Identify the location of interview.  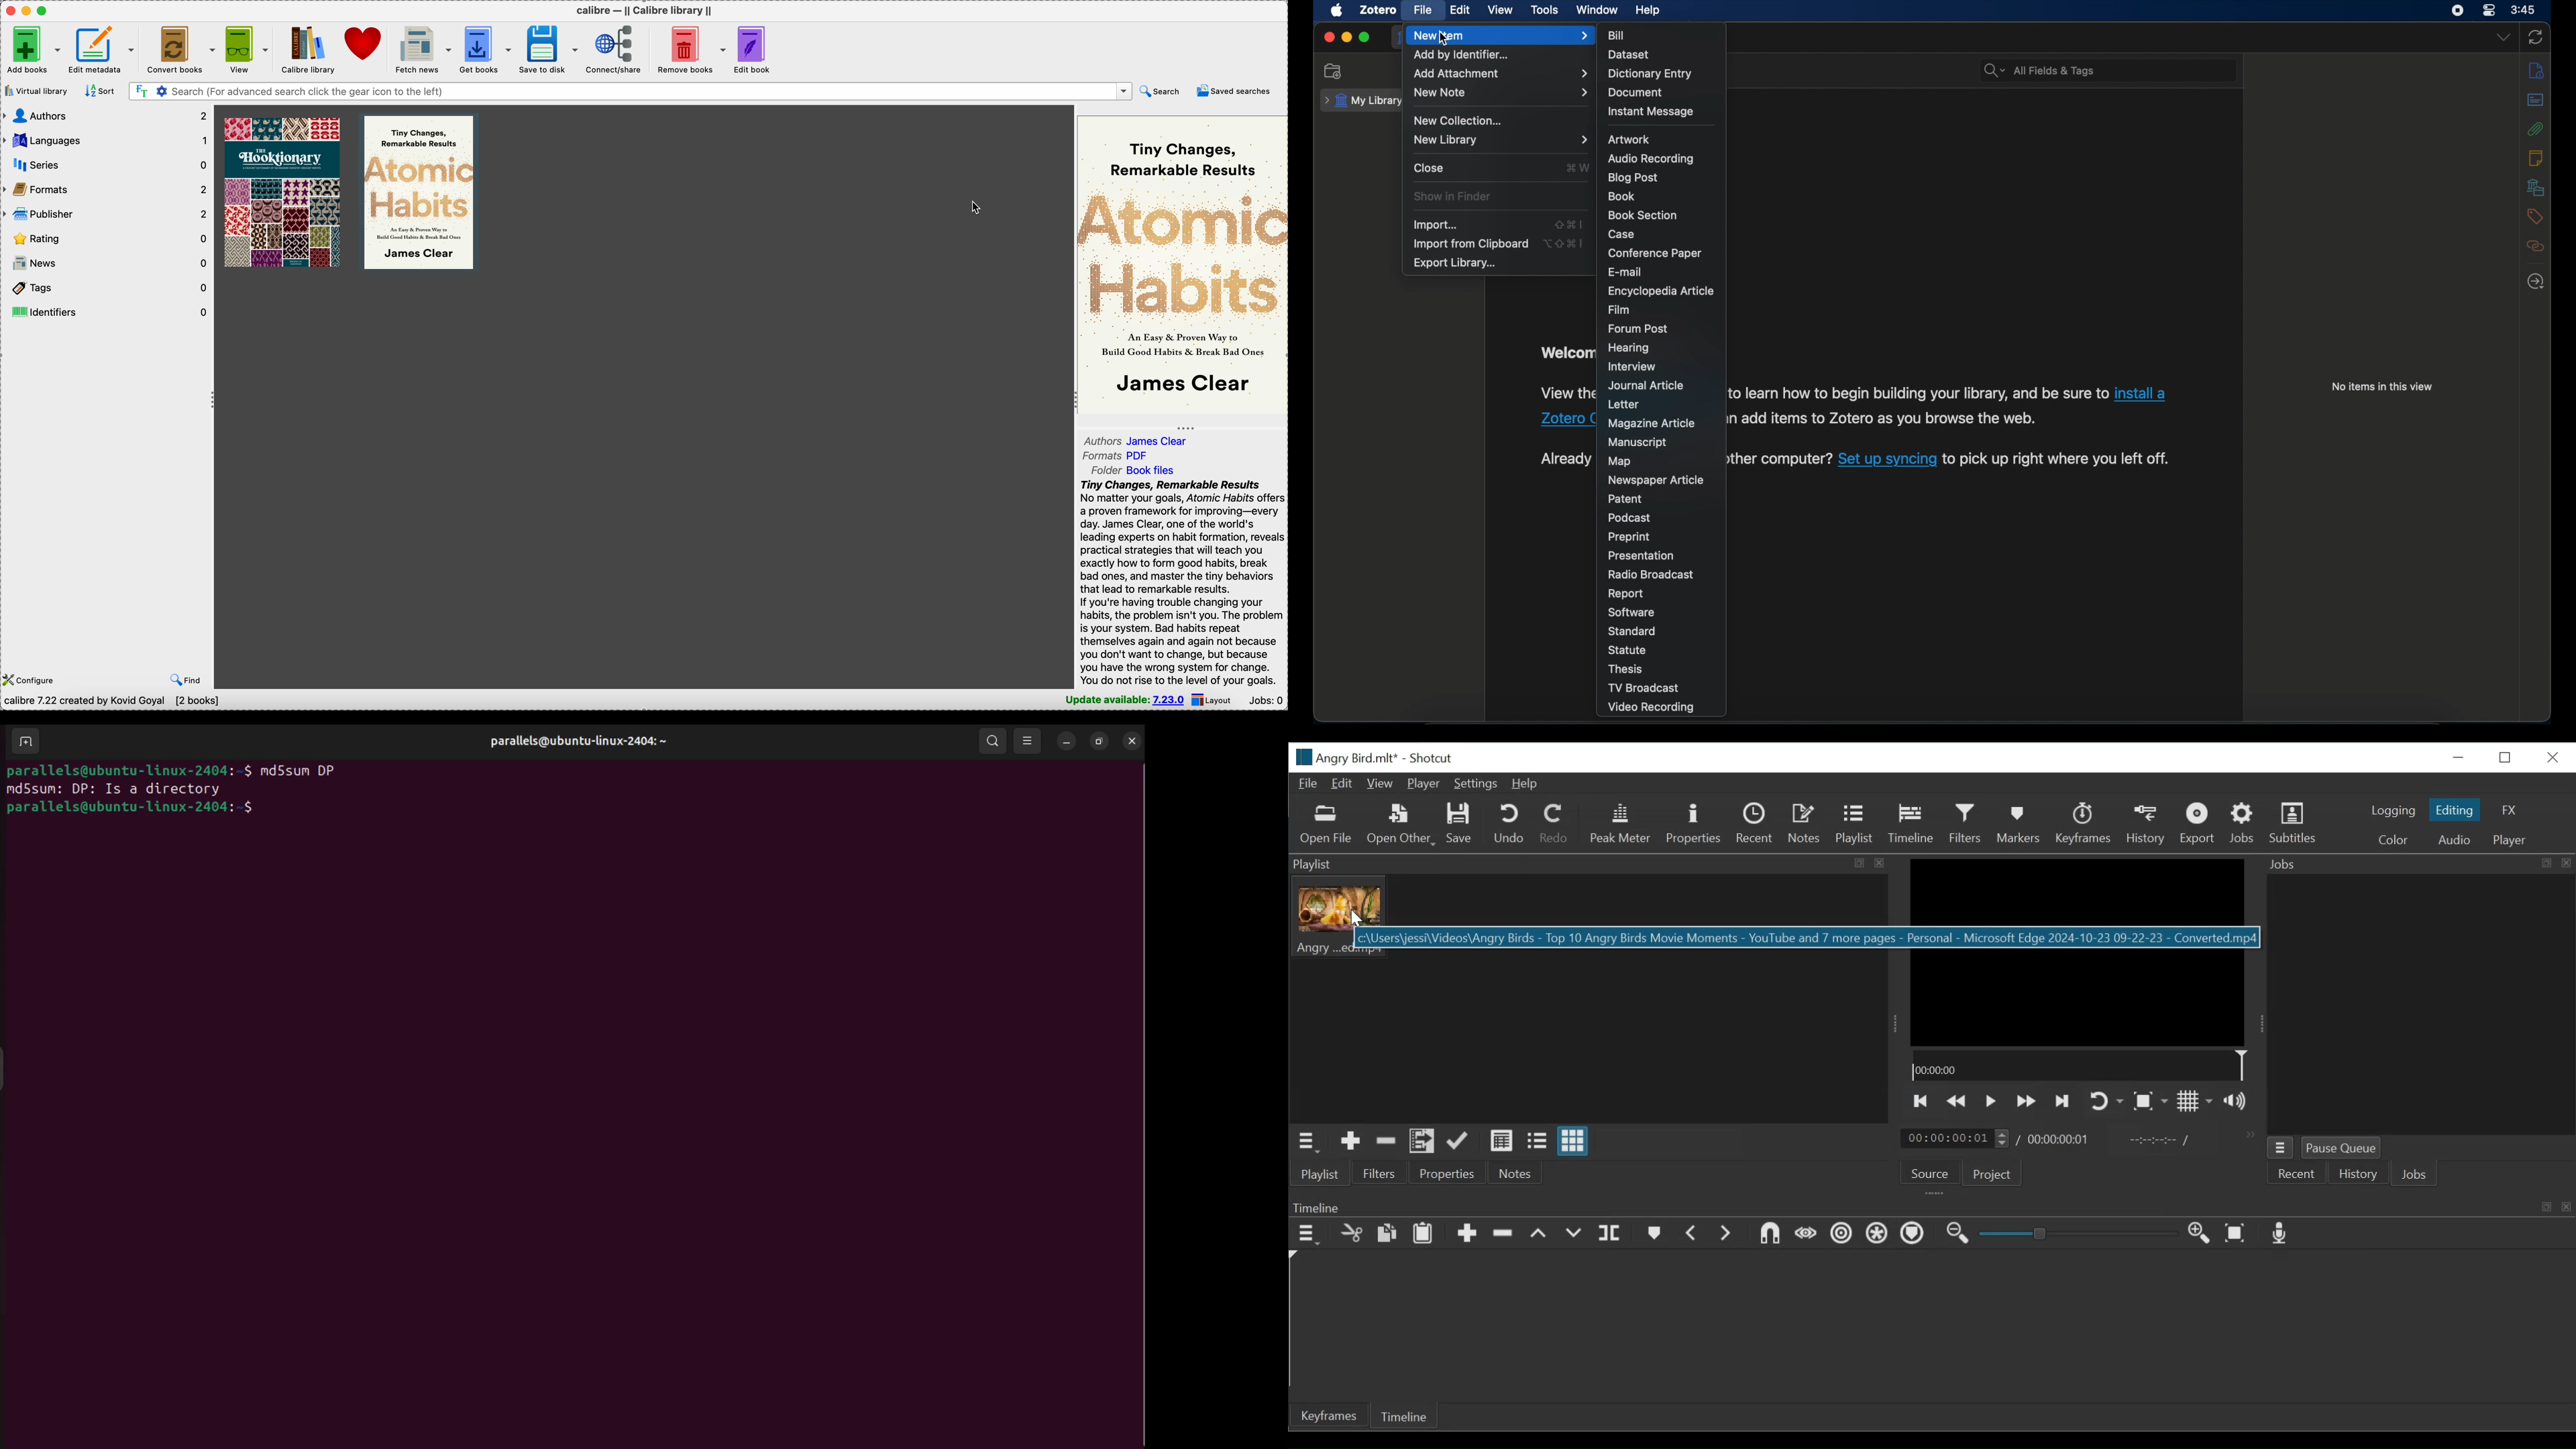
(1633, 368).